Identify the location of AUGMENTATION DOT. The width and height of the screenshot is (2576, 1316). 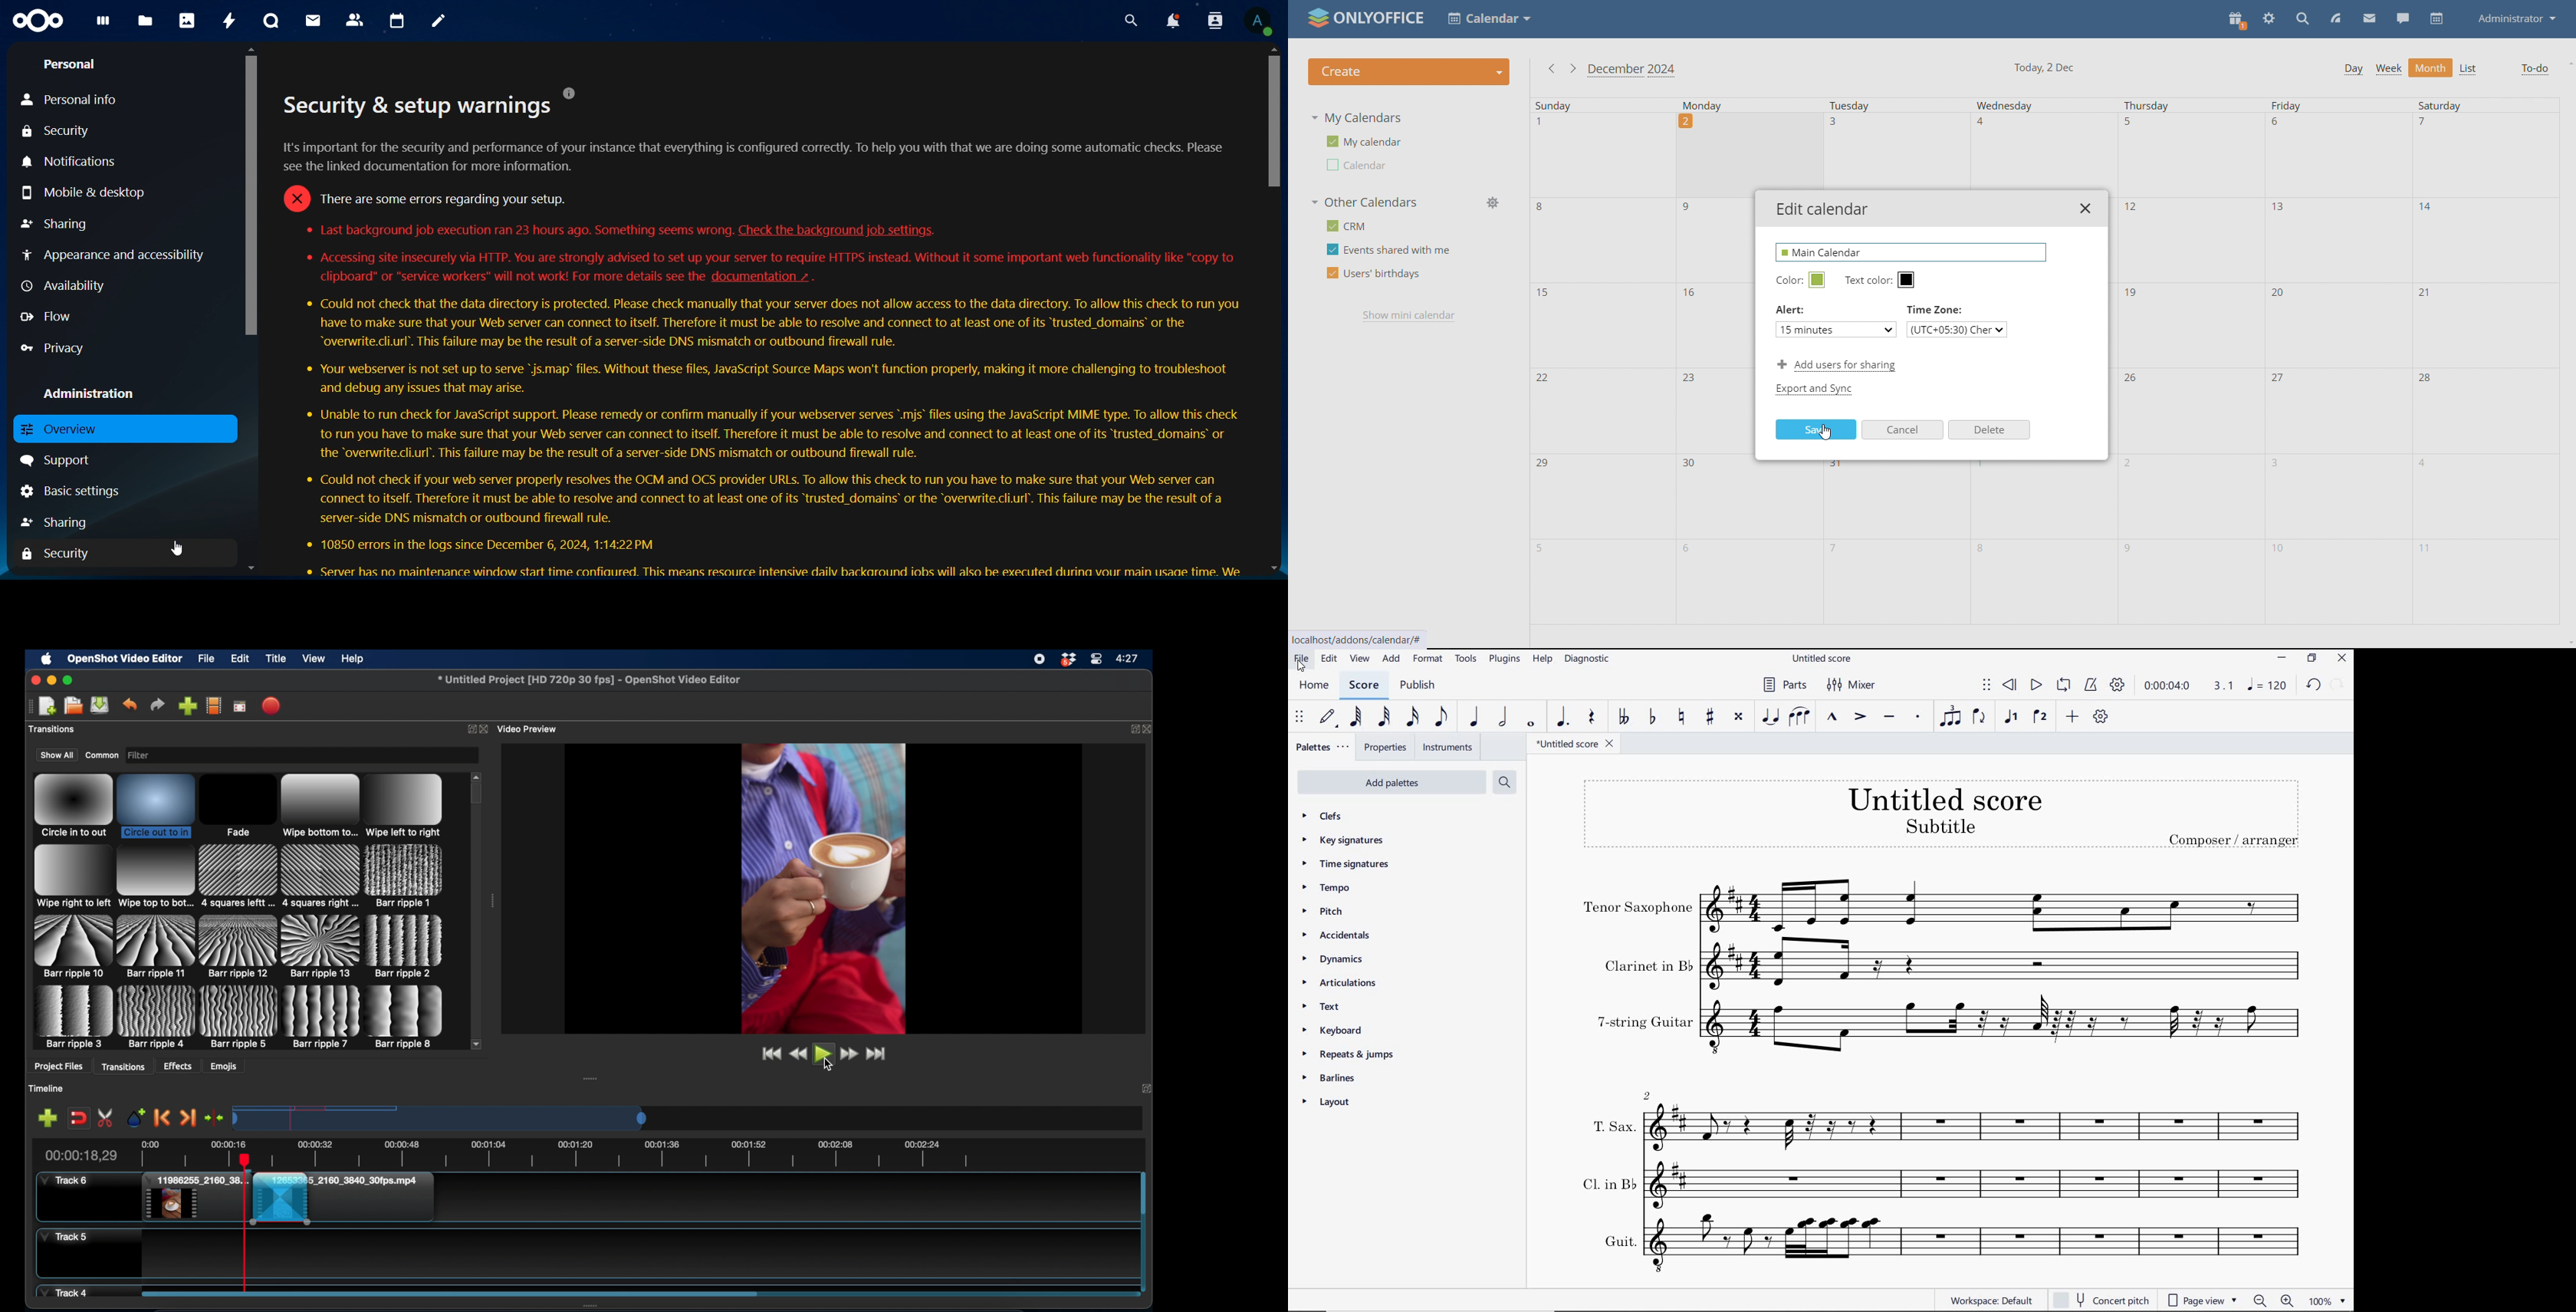
(1563, 719).